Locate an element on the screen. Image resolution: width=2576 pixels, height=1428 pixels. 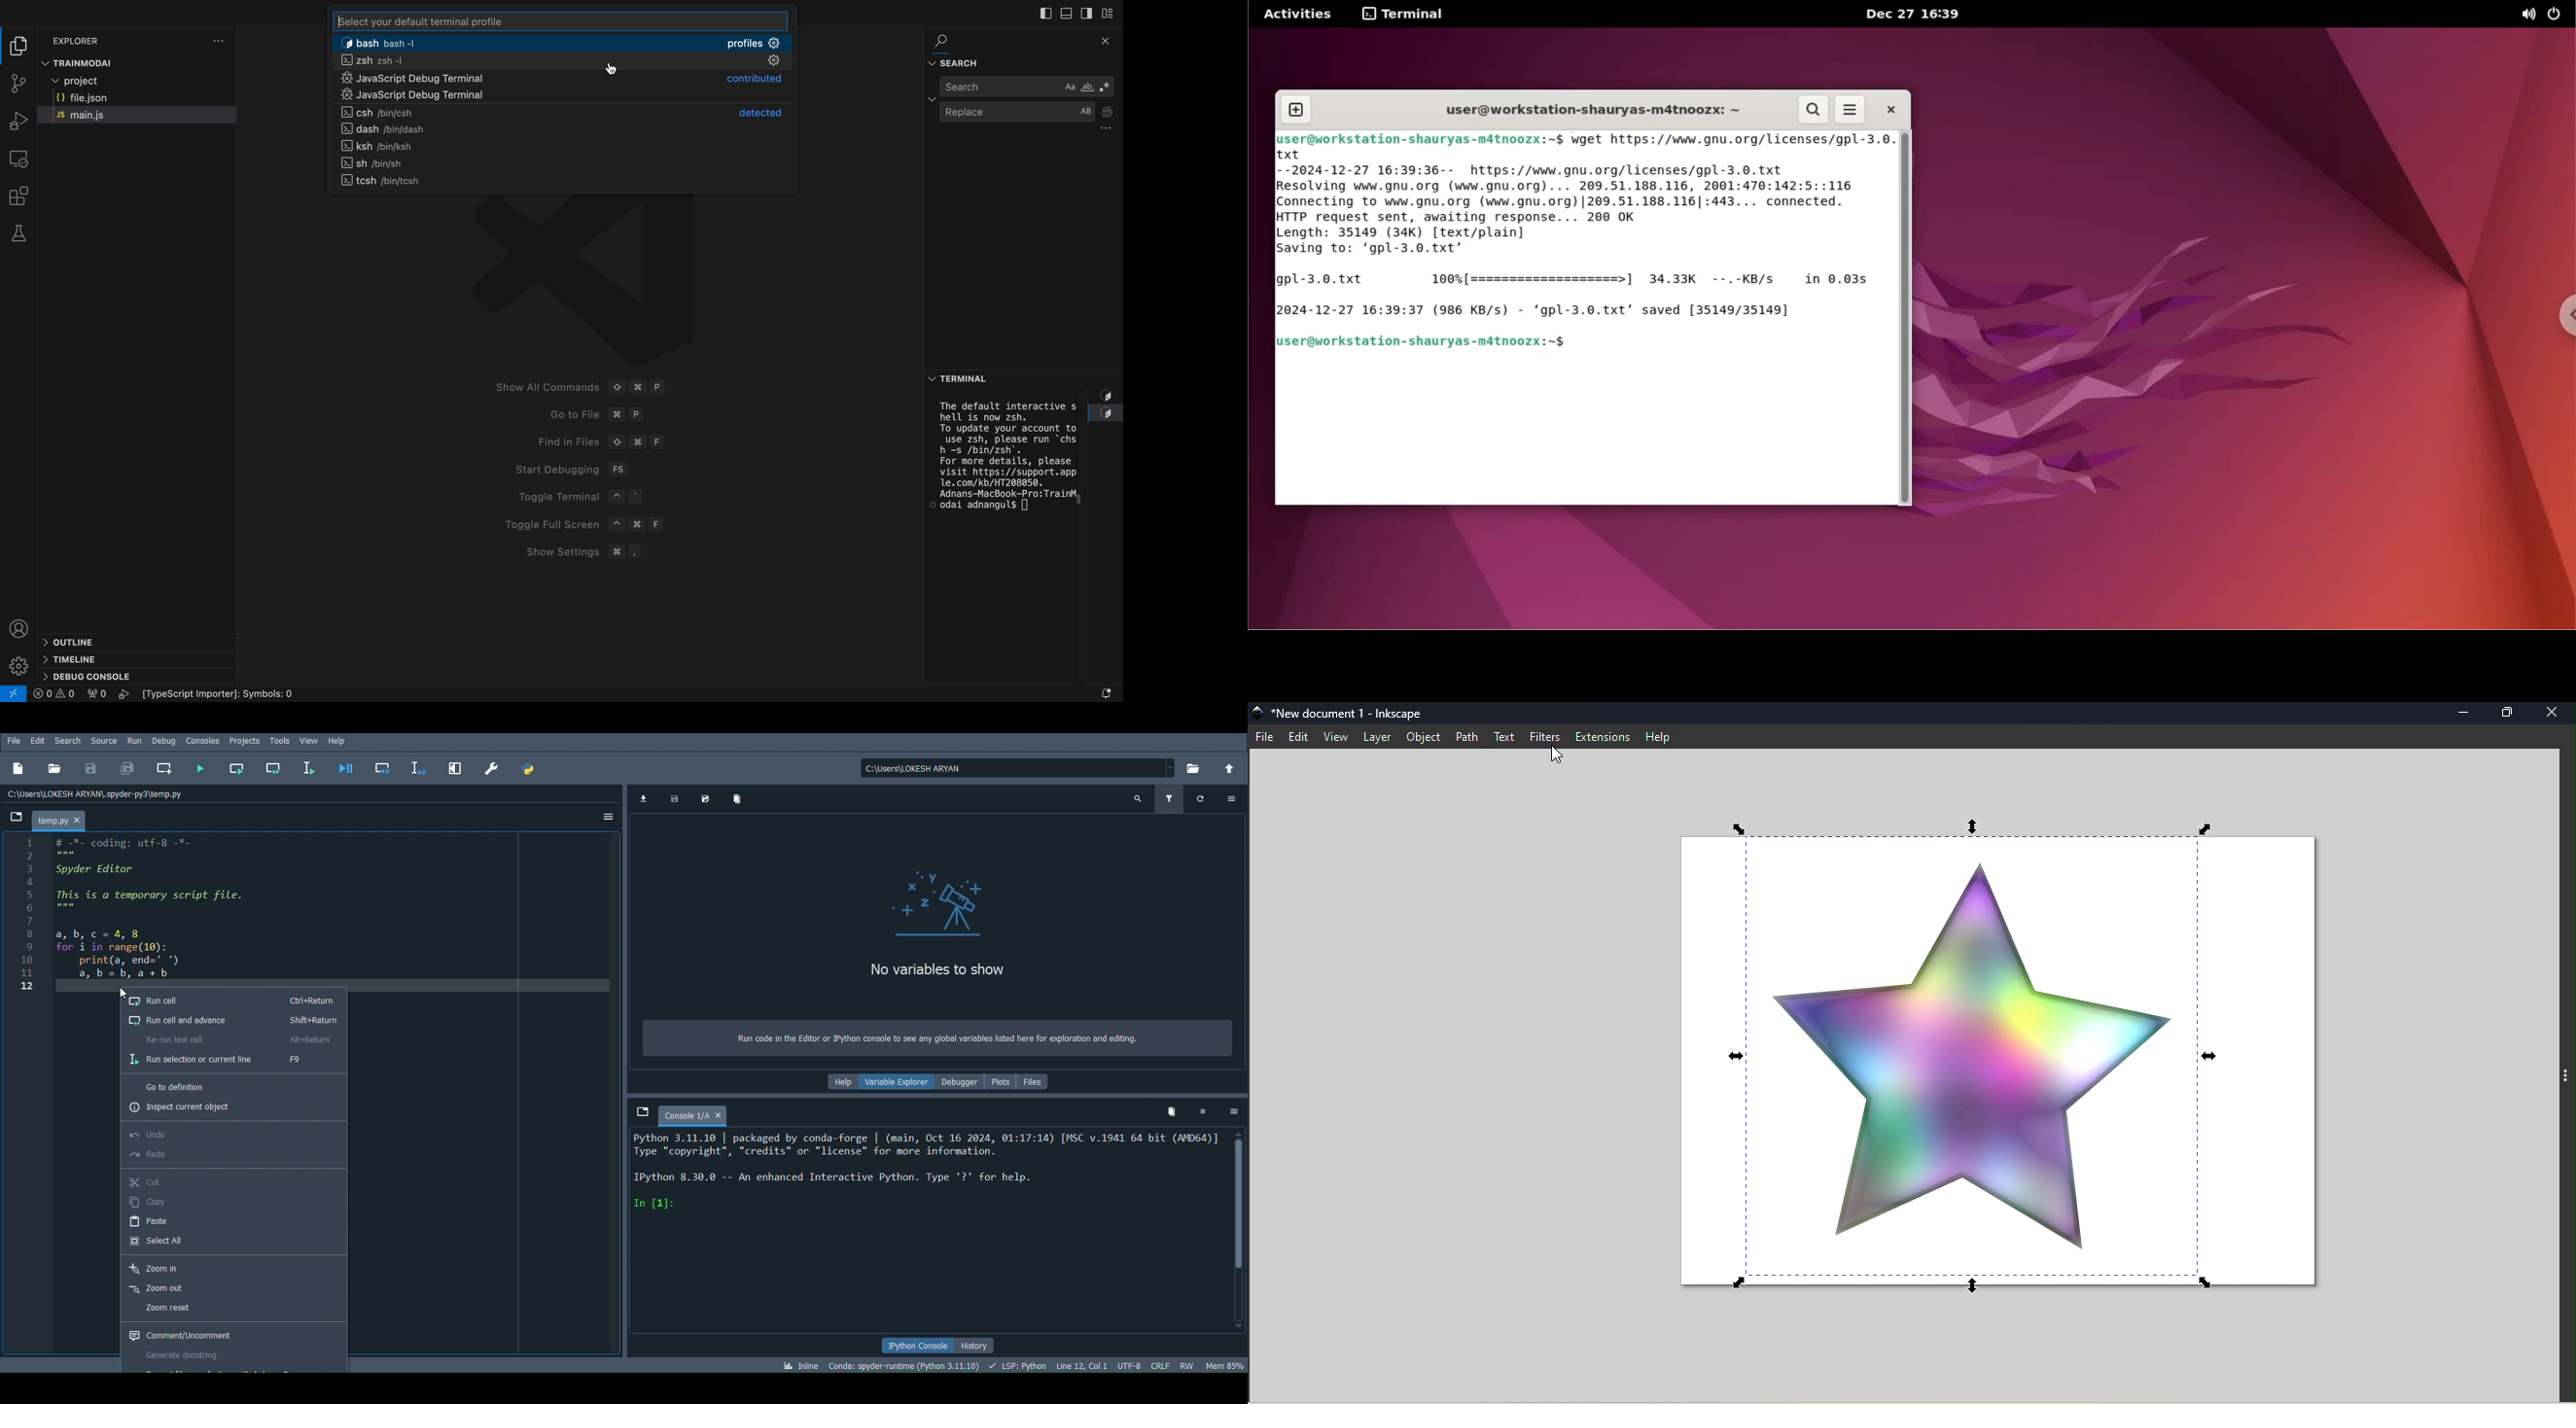
Paste is located at coordinates (229, 1221).